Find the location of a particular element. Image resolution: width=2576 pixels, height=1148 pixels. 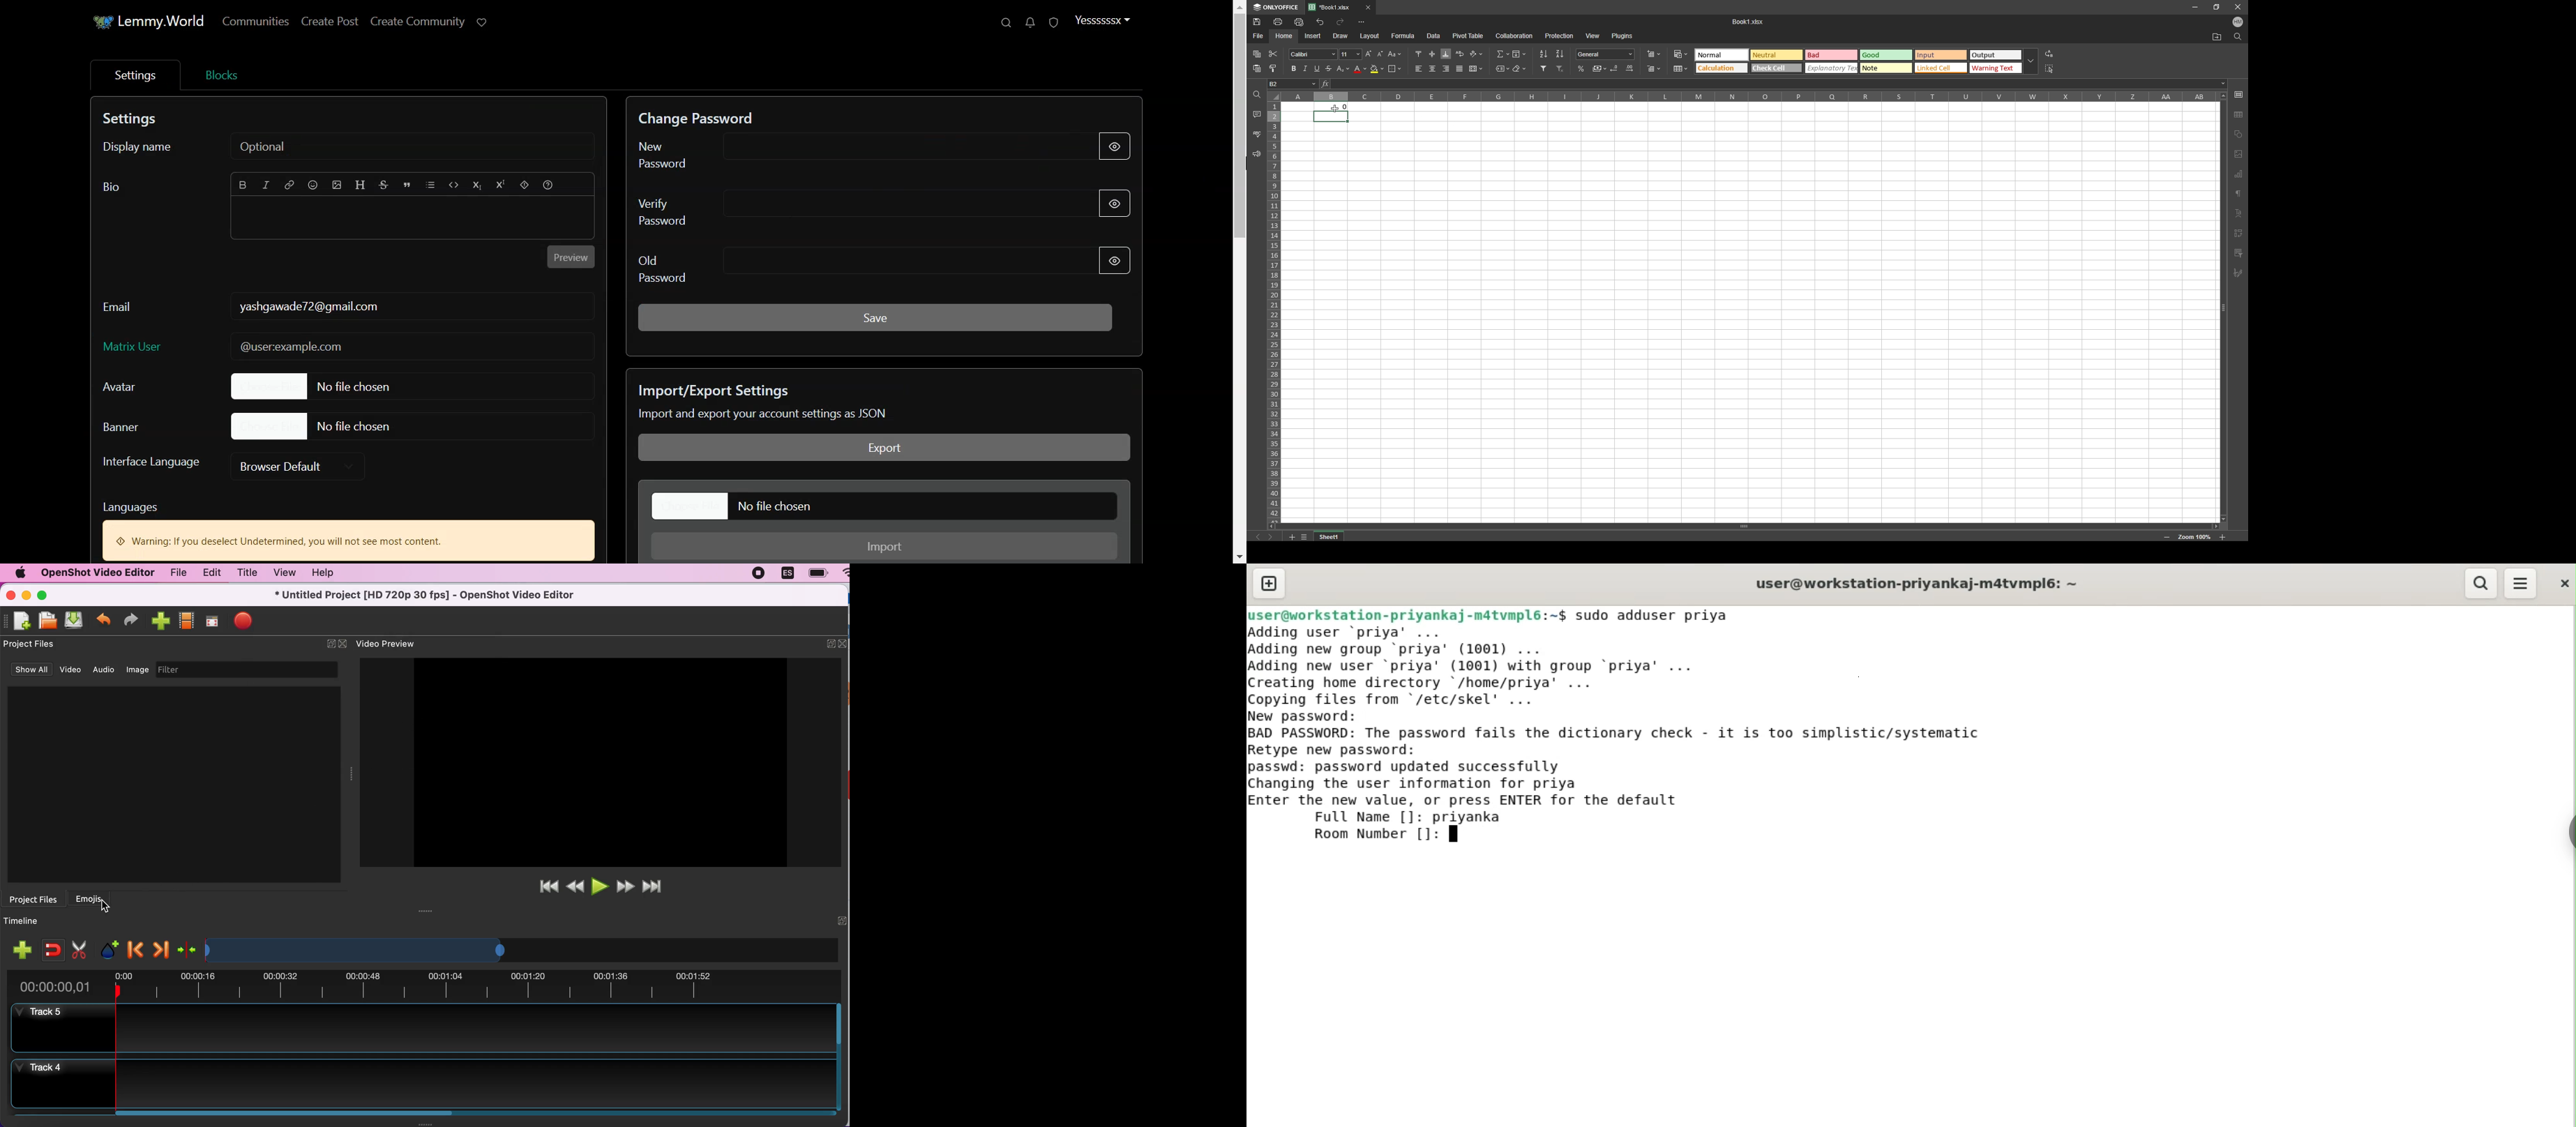

Browser Default is located at coordinates (303, 465).